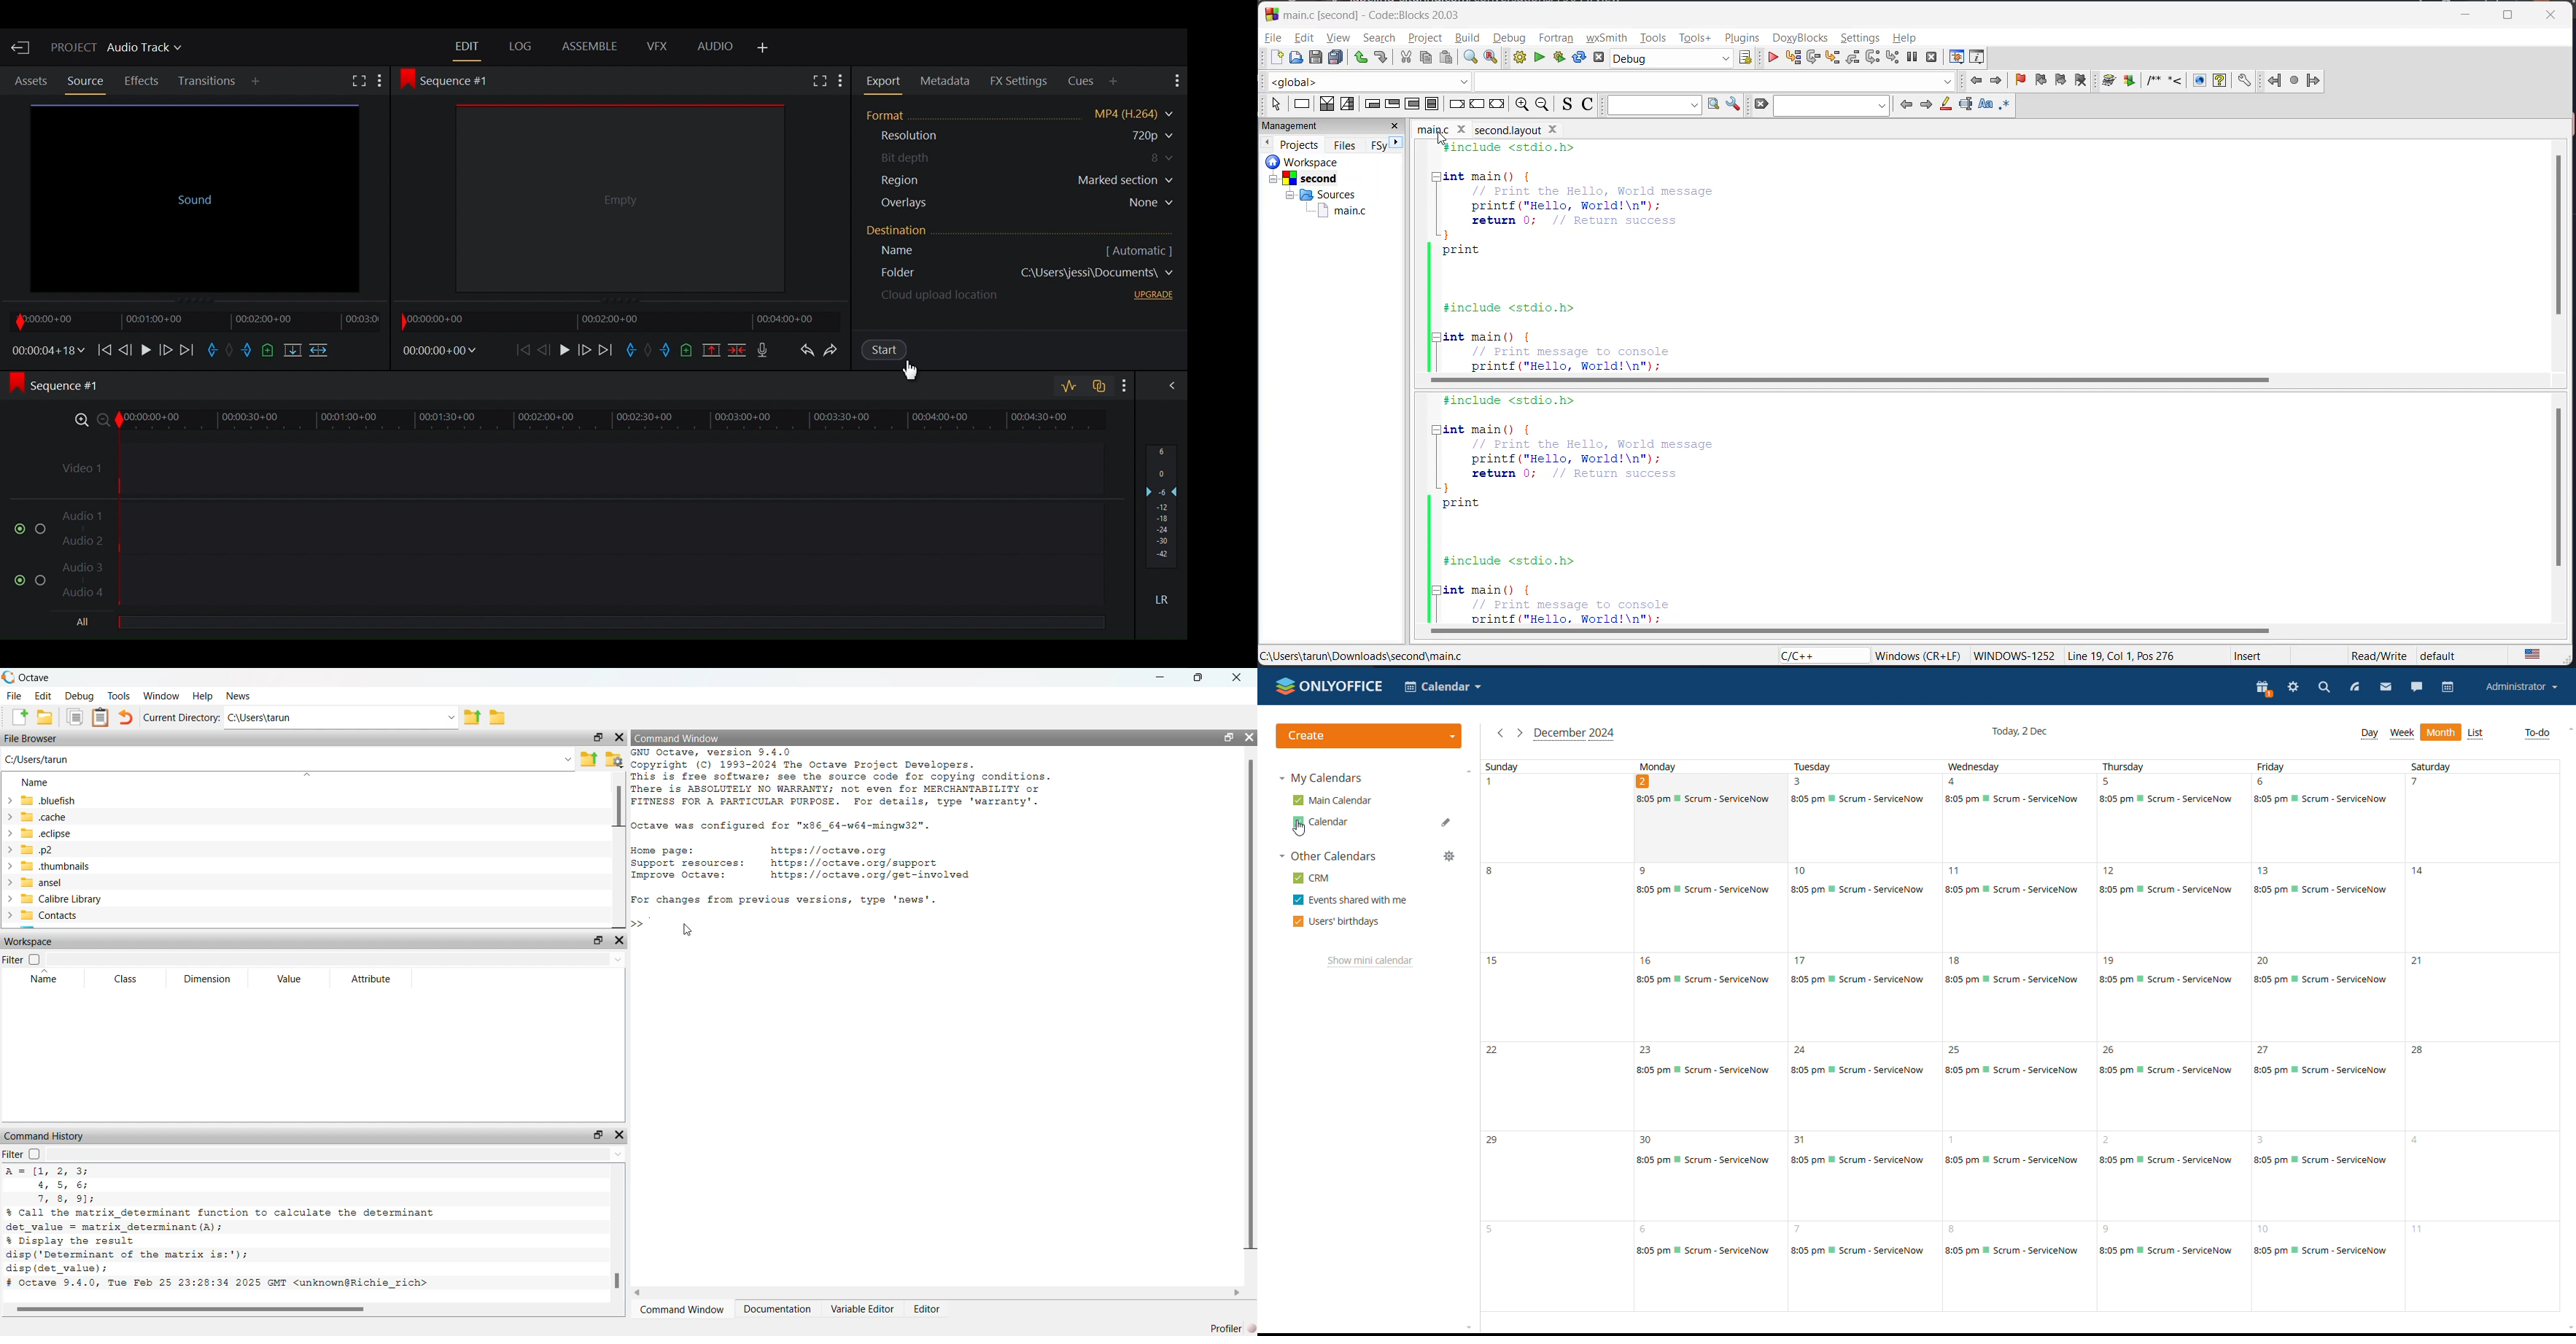 Image resolution: width=2576 pixels, height=1344 pixels. What do you see at coordinates (341, 718) in the screenshot?
I see ` C:\Users\tarun v` at bounding box center [341, 718].